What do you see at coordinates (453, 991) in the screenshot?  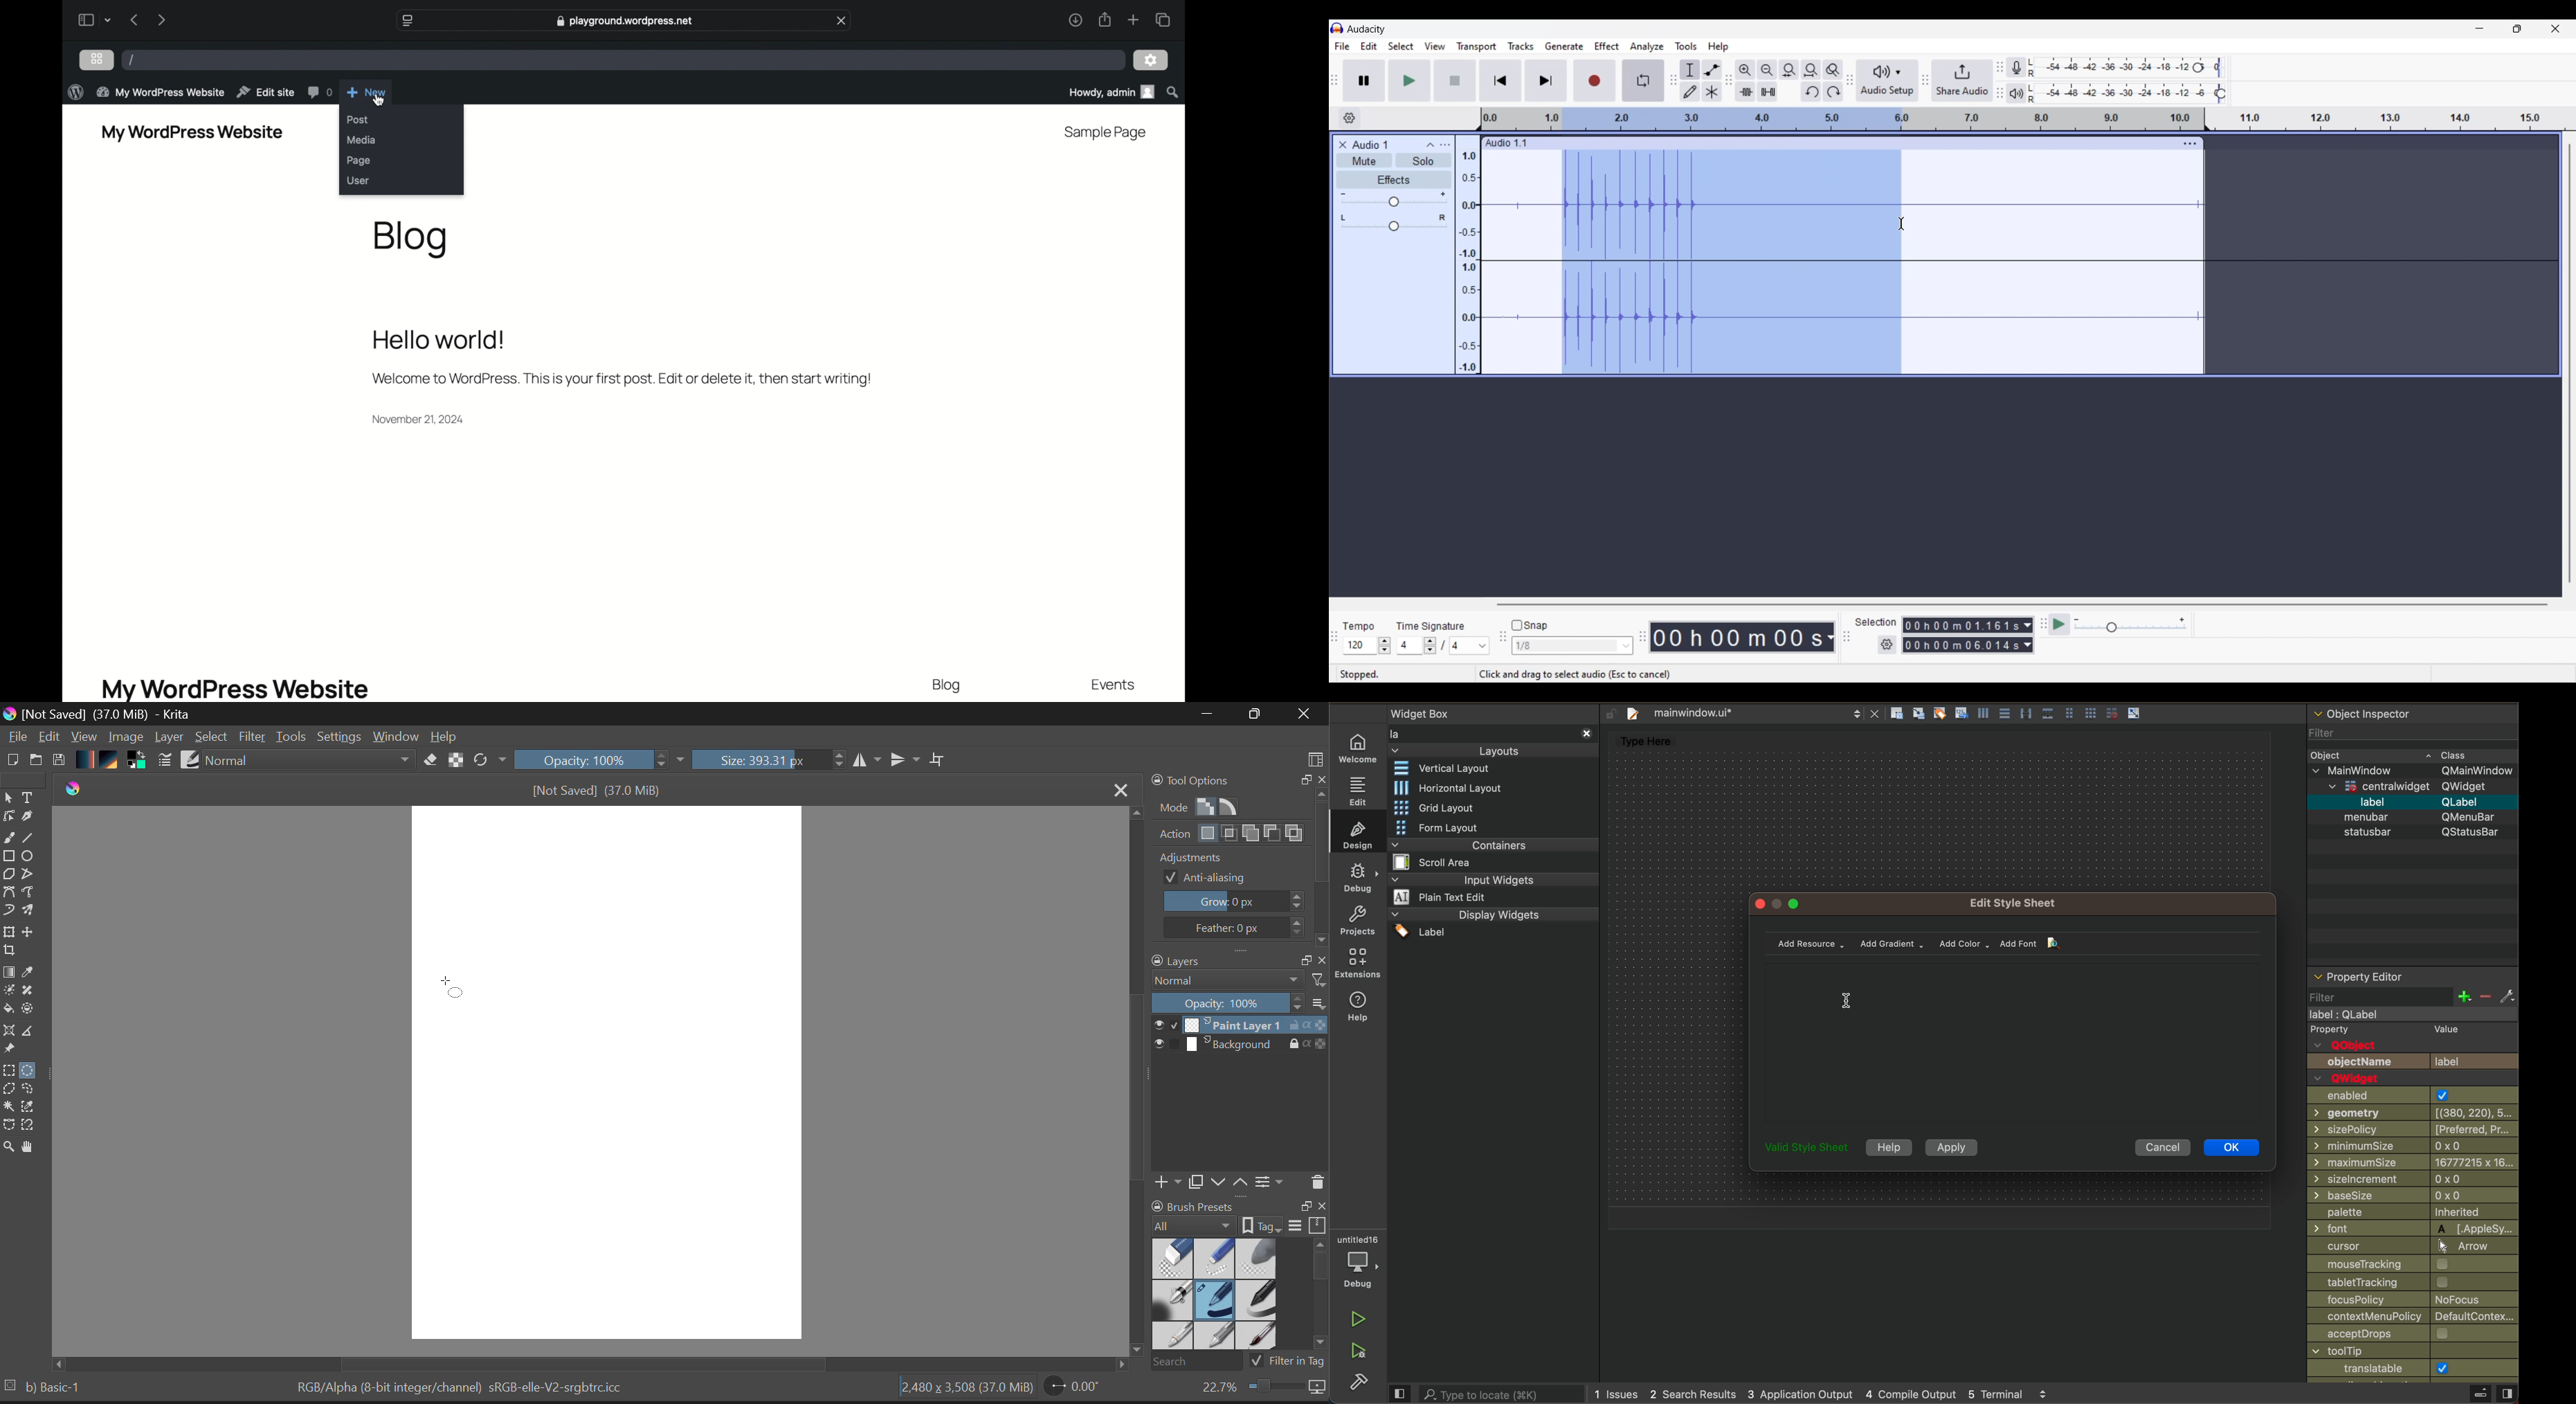 I see `MOUSE_DOWN Cursor Position` at bounding box center [453, 991].